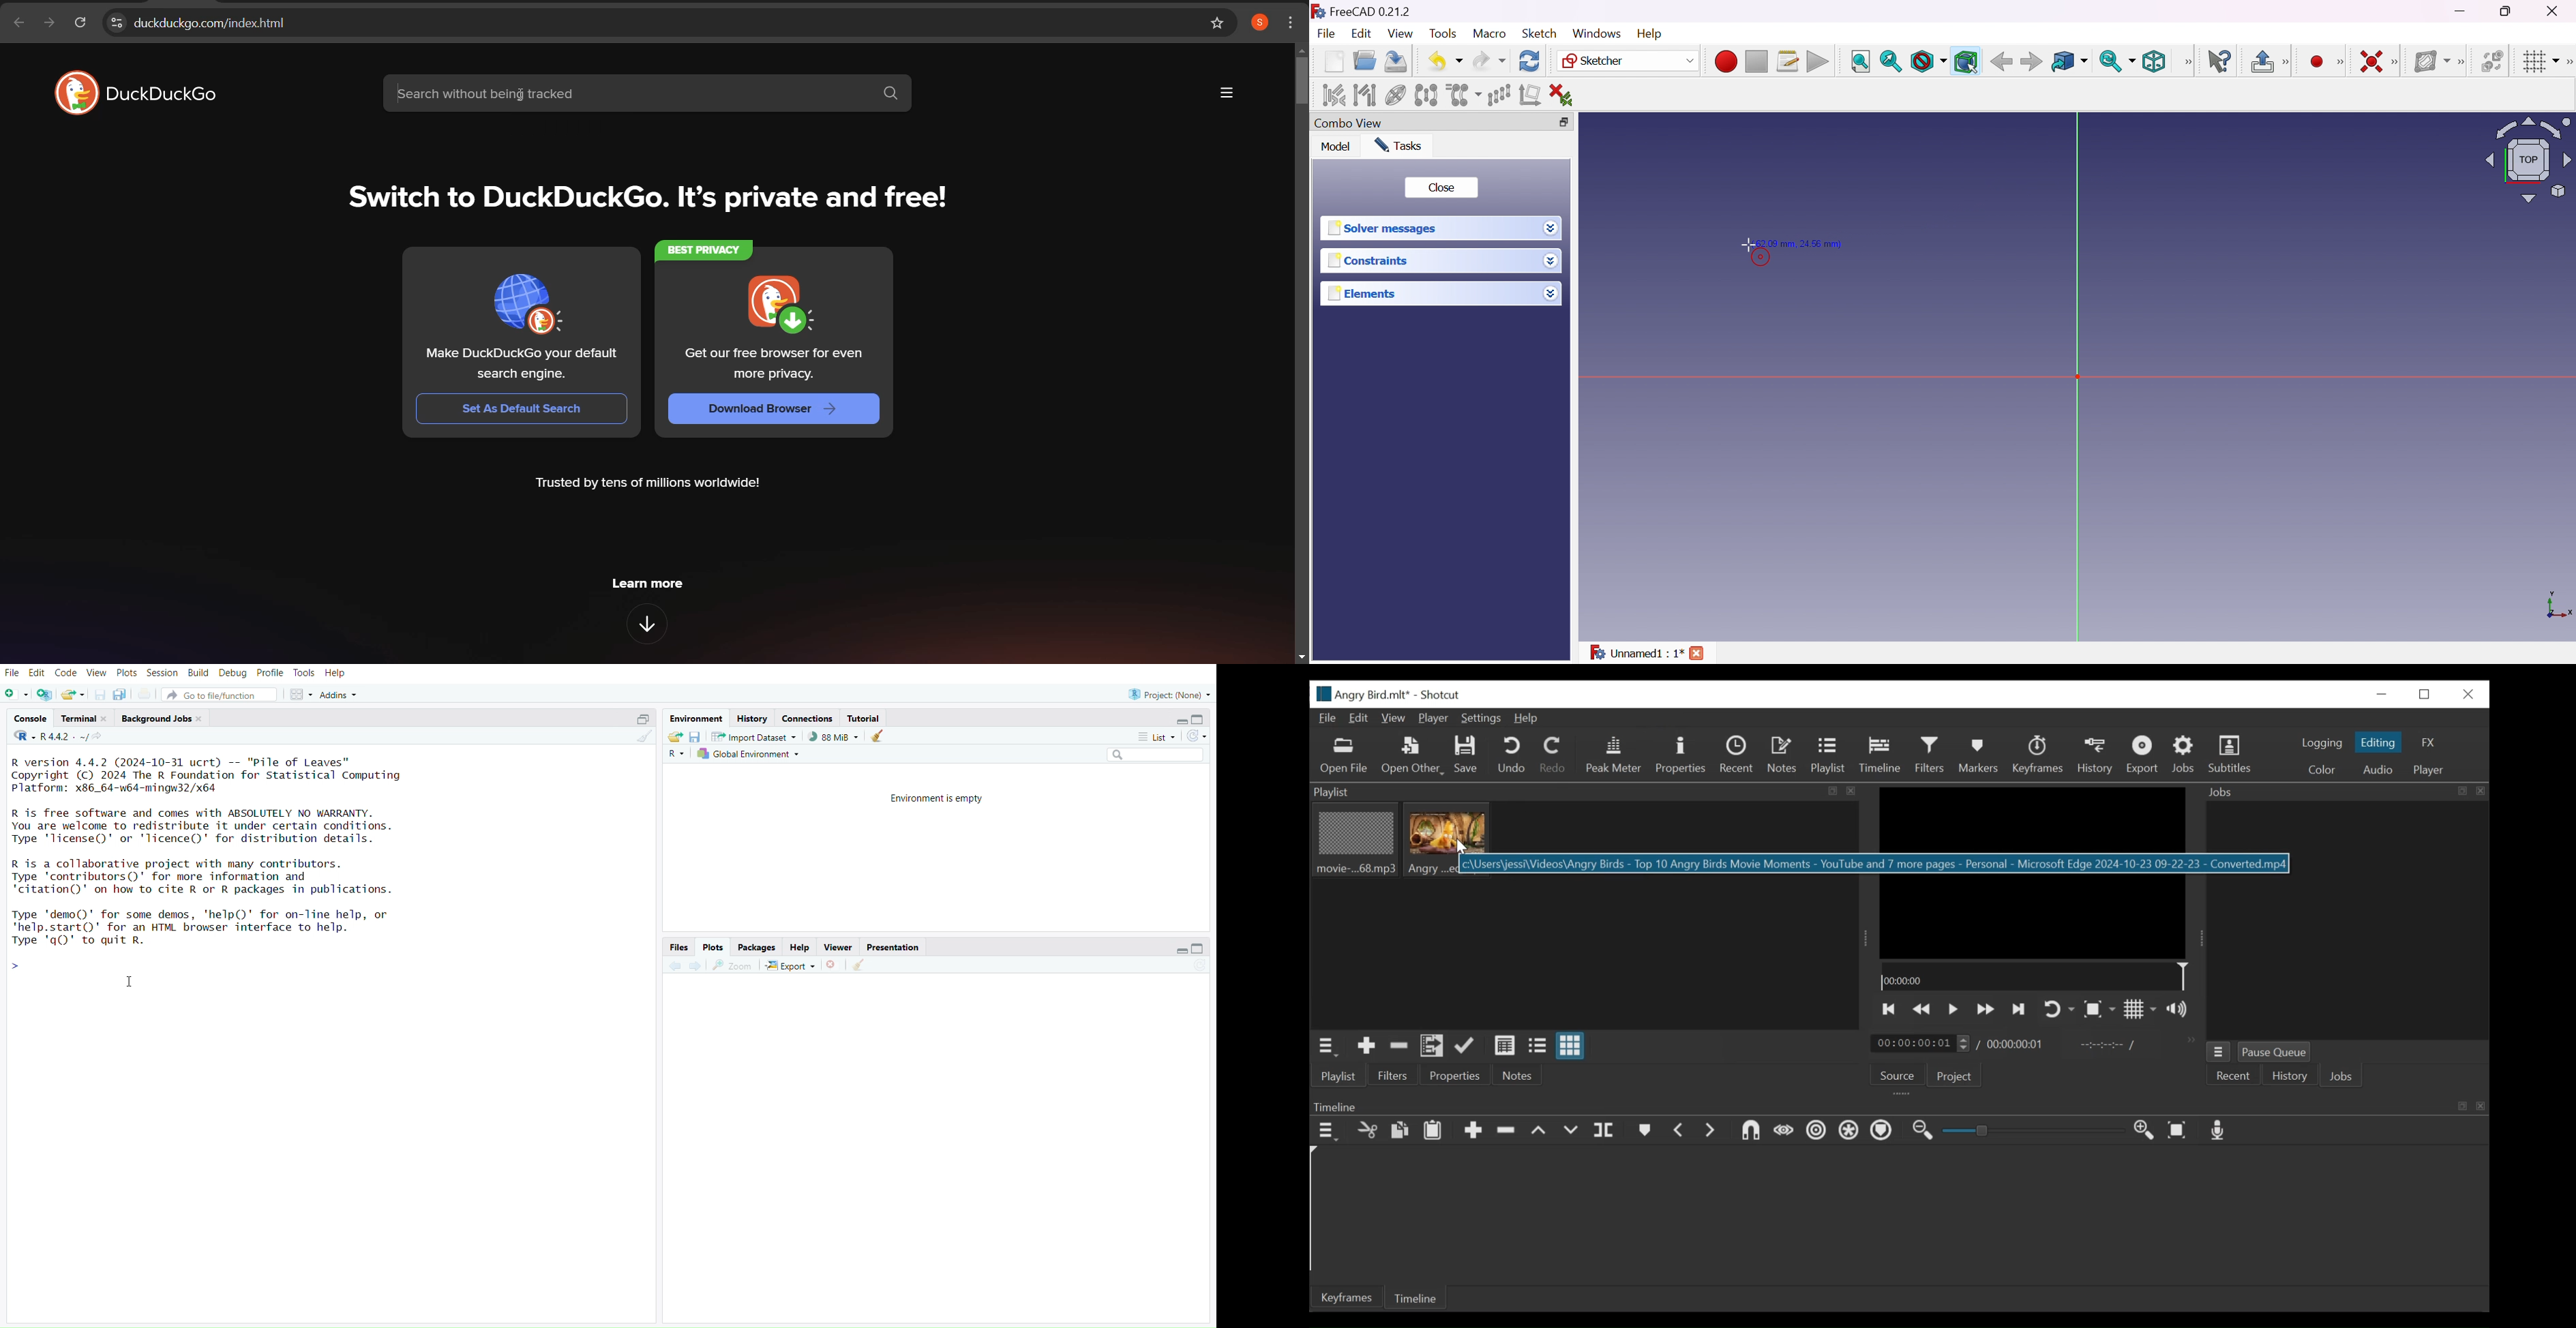 The height and width of the screenshot is (1344, 2576). What do you see at coordinates (2424, 694) in the screenshot?
I see `Restore` at bounding box center [2424, 694].